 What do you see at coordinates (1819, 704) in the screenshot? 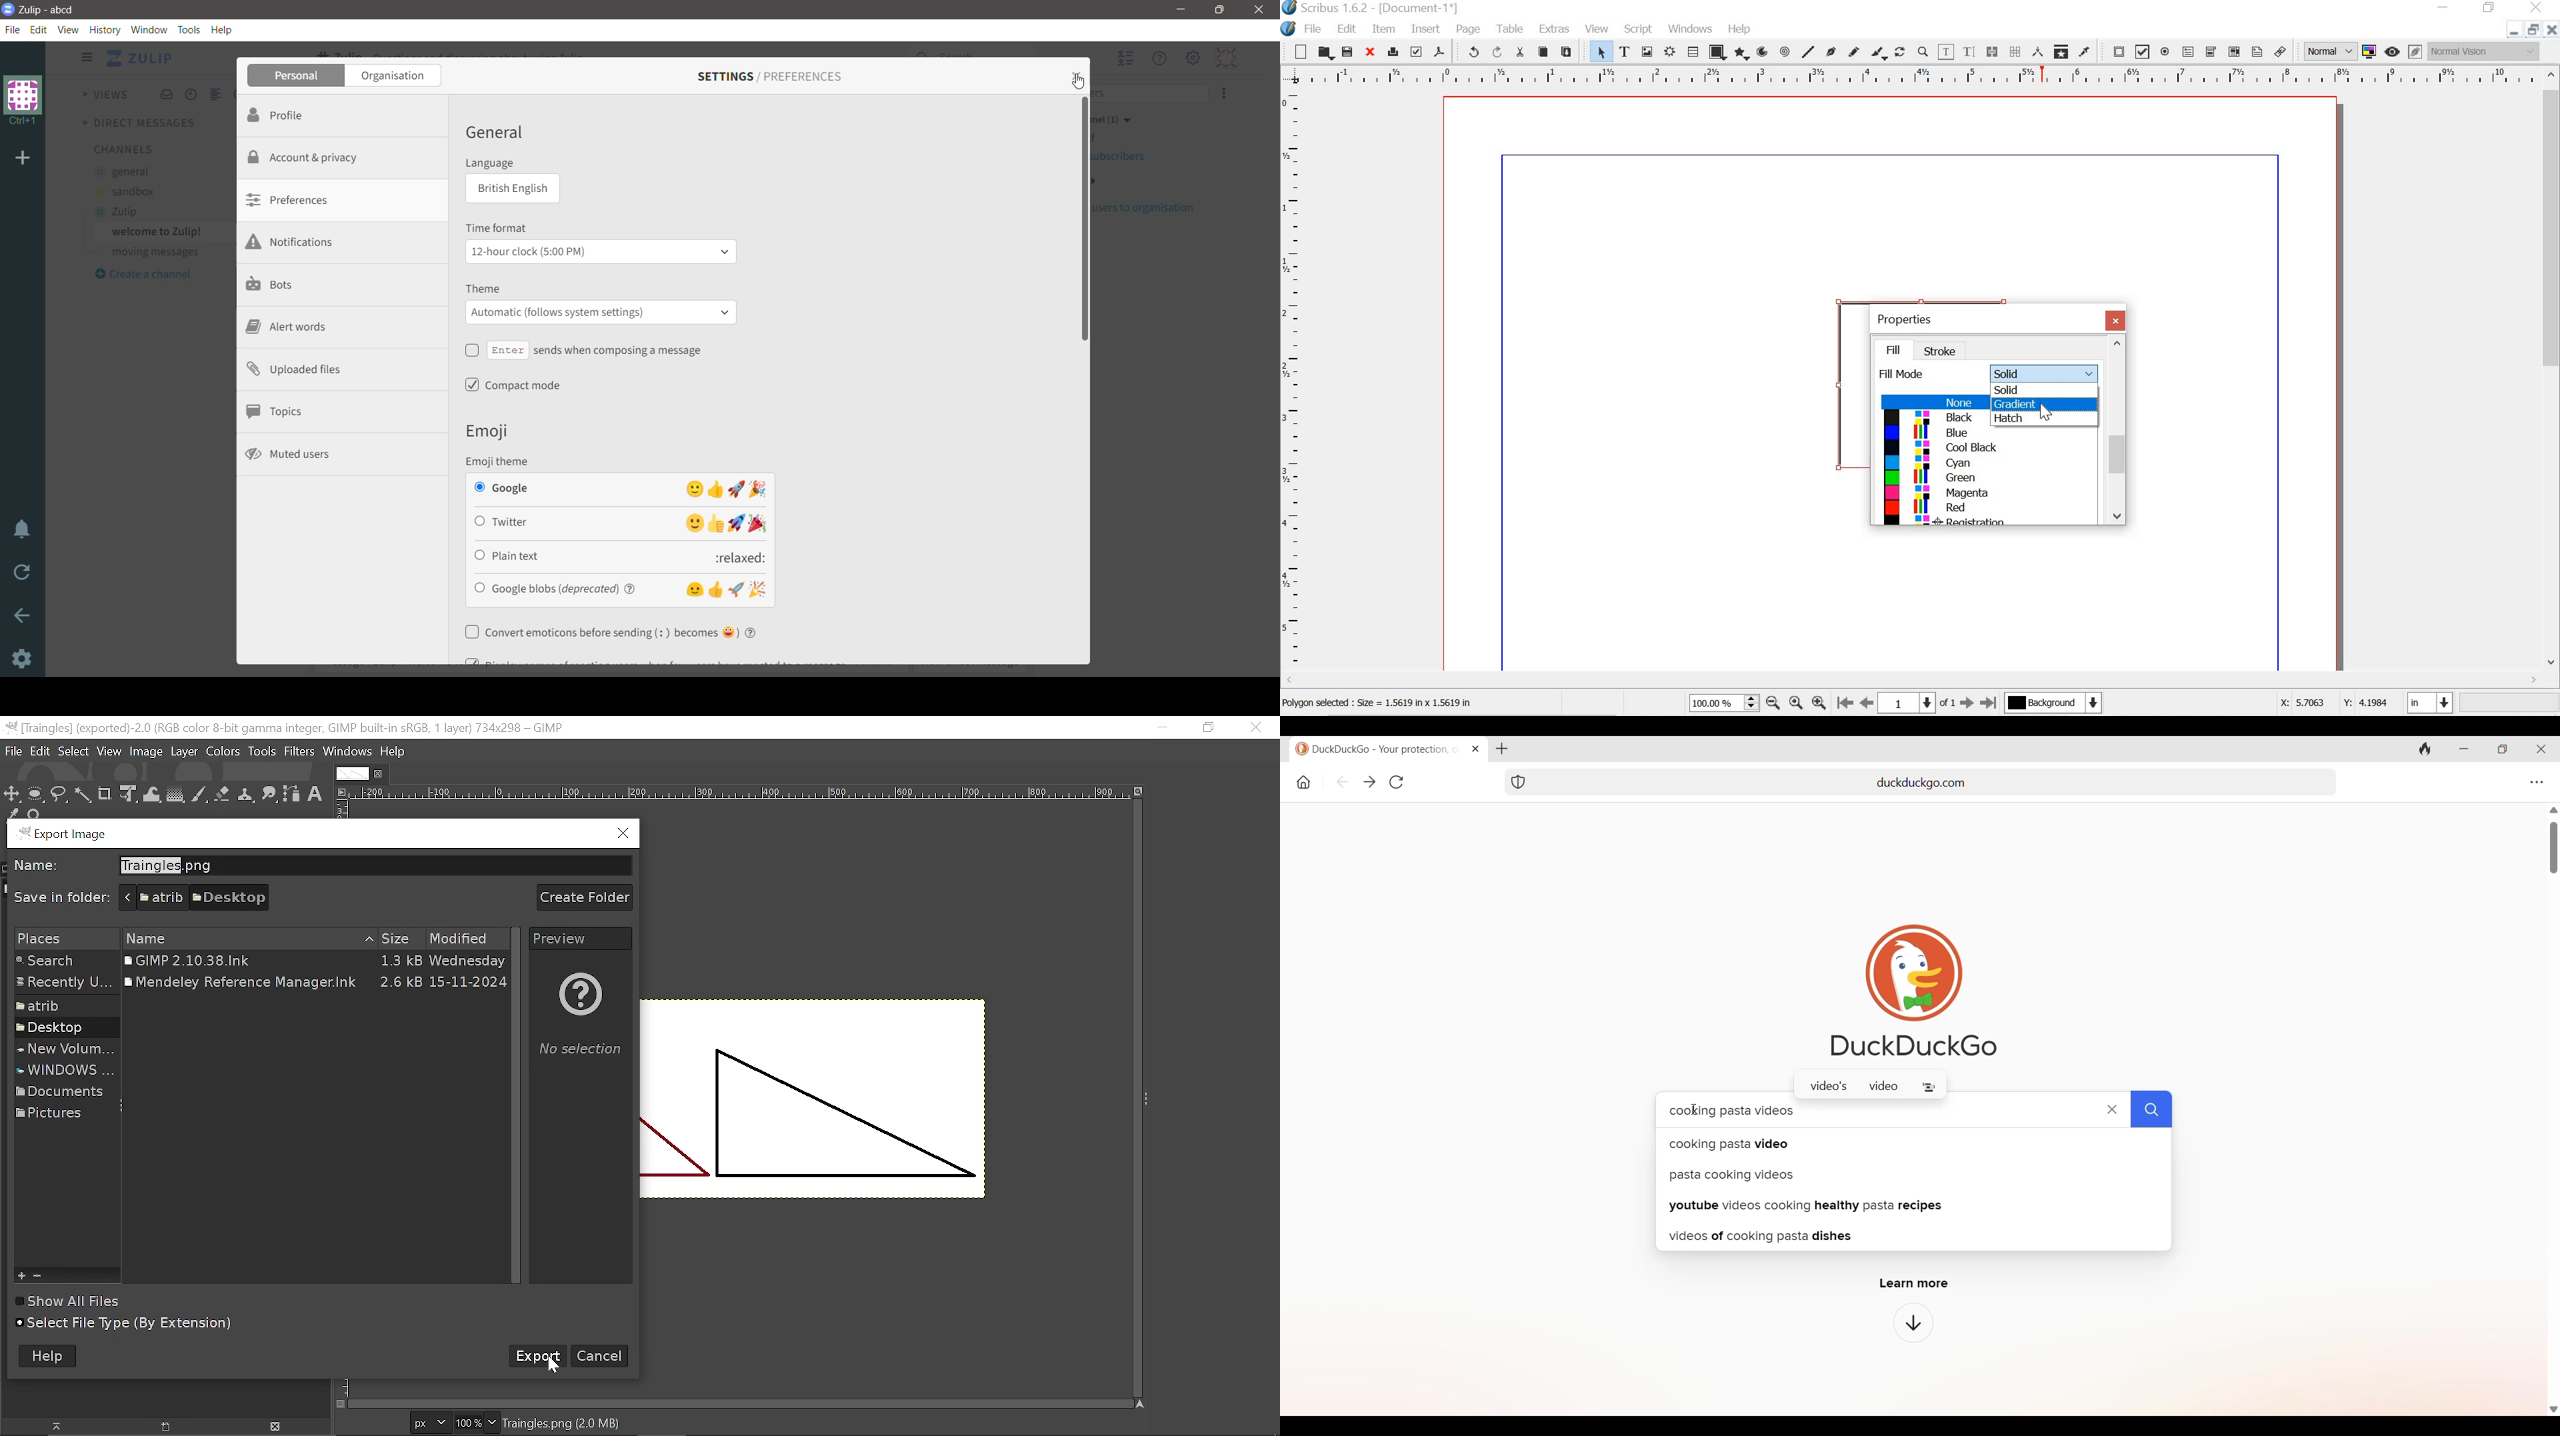
I see `zoom in` at bounding box center [1819, 704].